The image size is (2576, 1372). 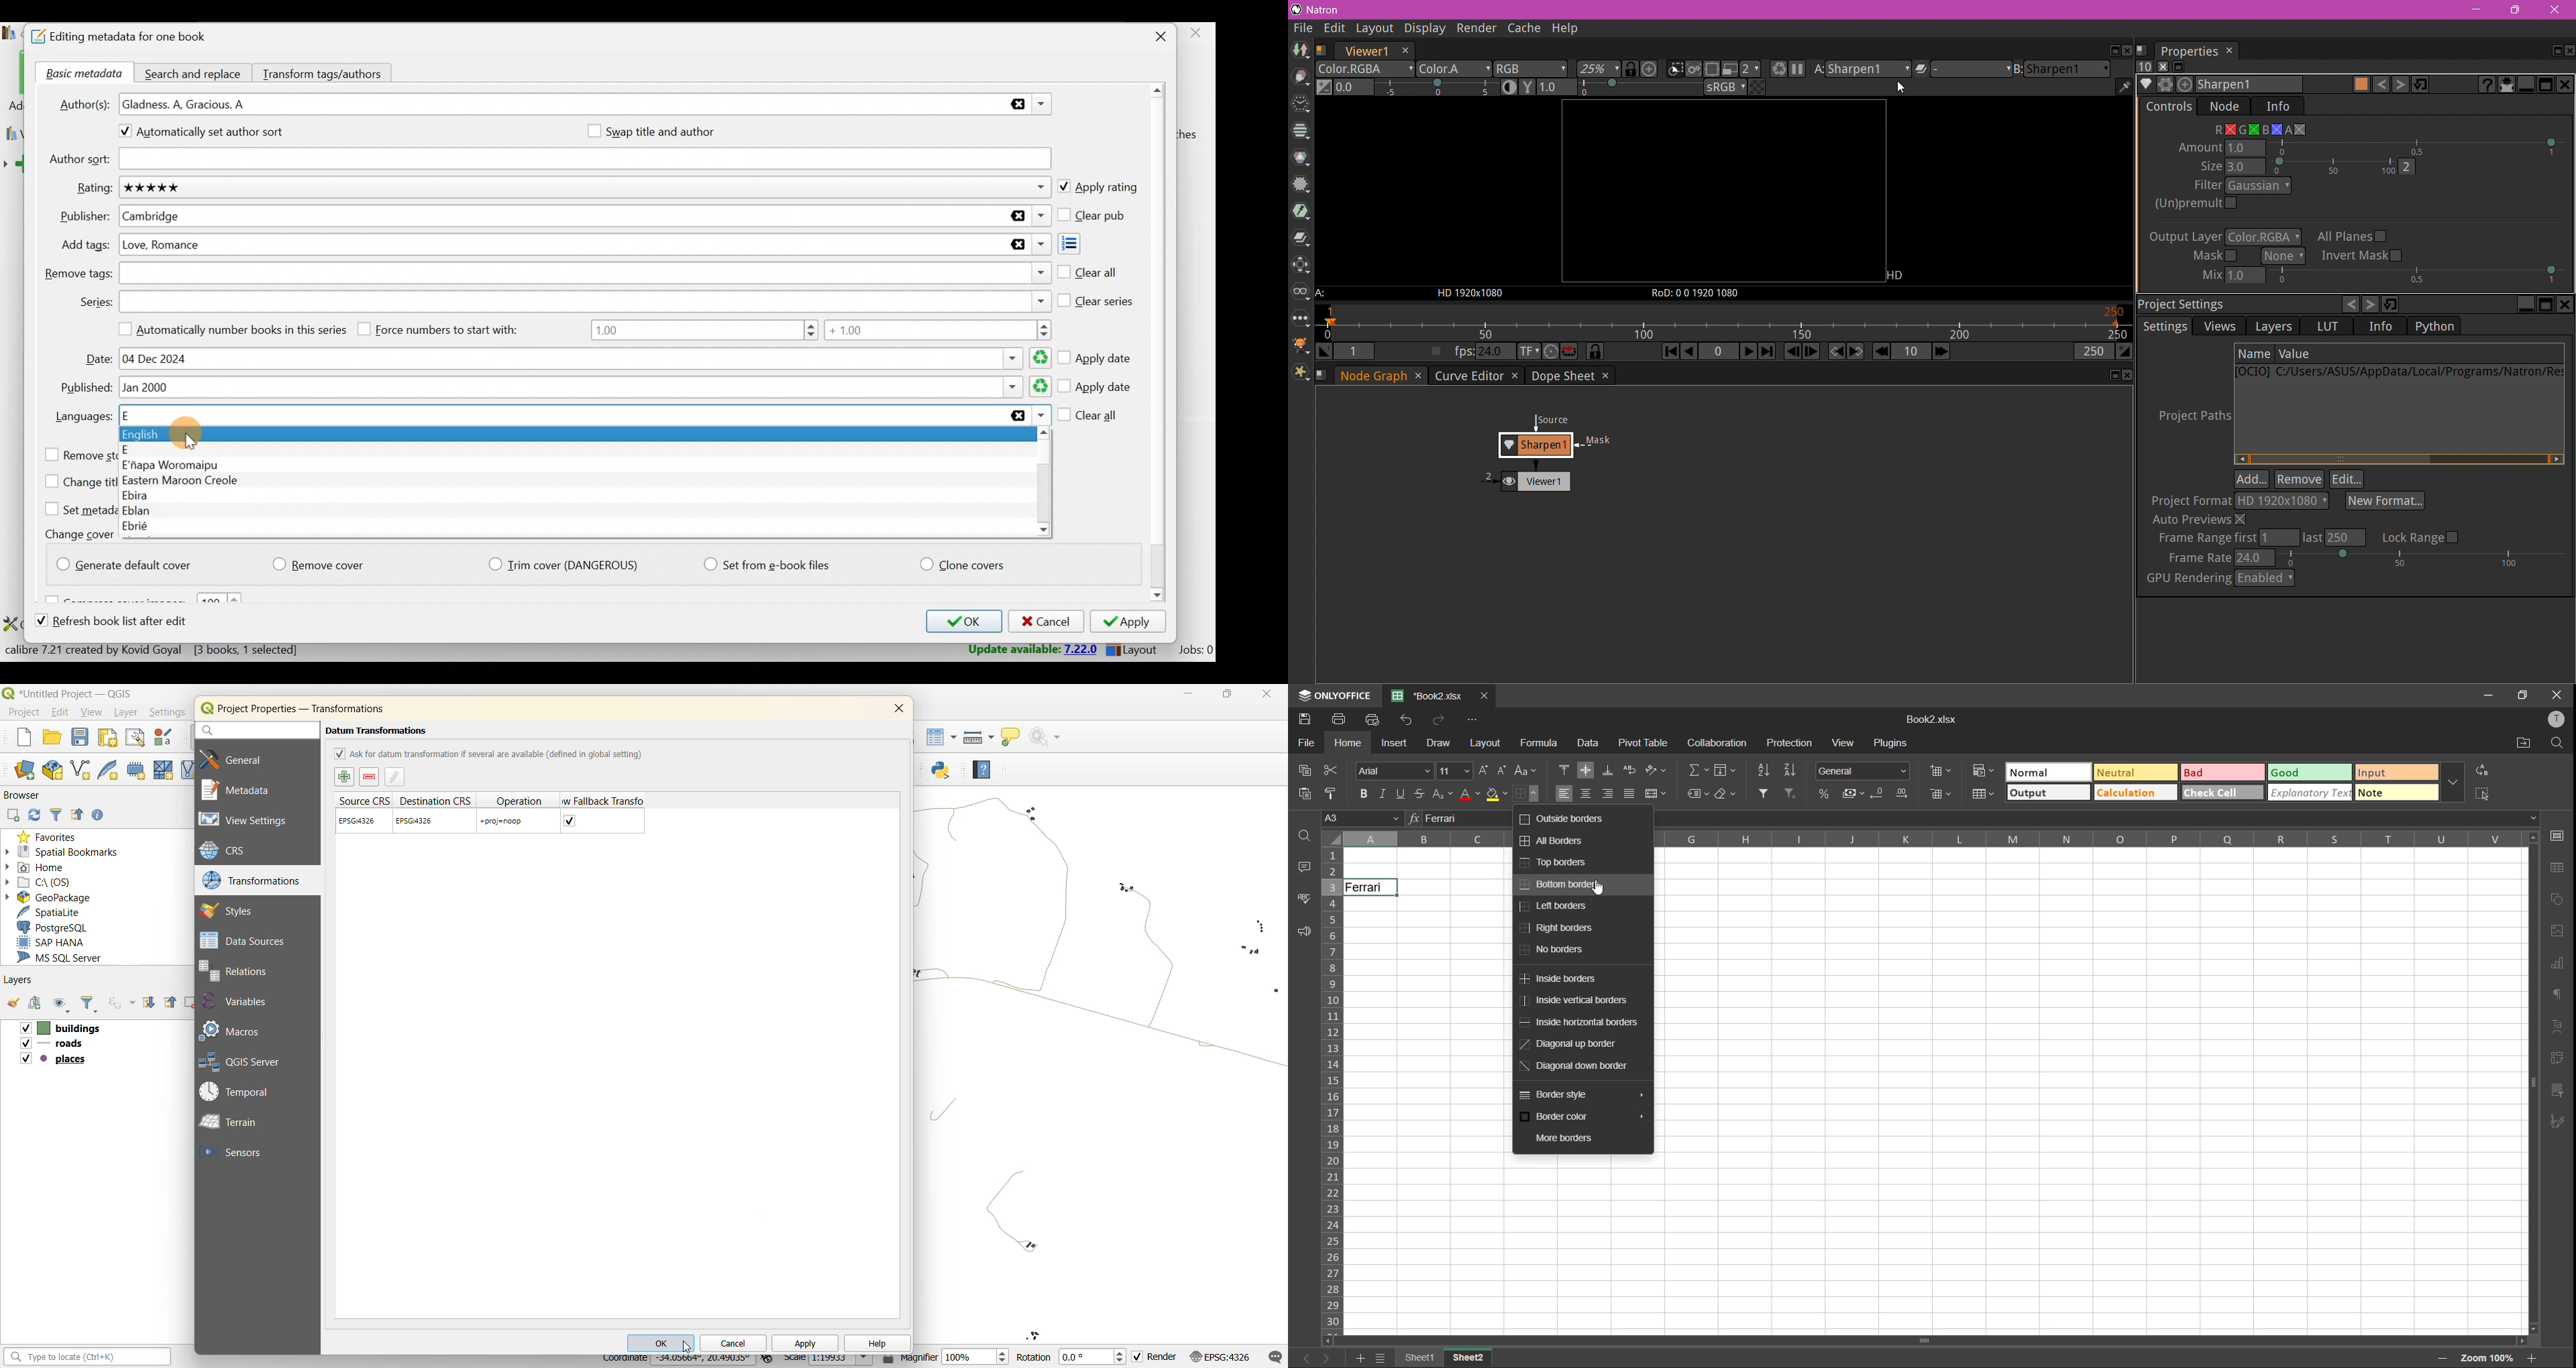 What do you see at coordinates (2394, 772) in the screenshot?
I see `input` at bounding box center [2394, 772].